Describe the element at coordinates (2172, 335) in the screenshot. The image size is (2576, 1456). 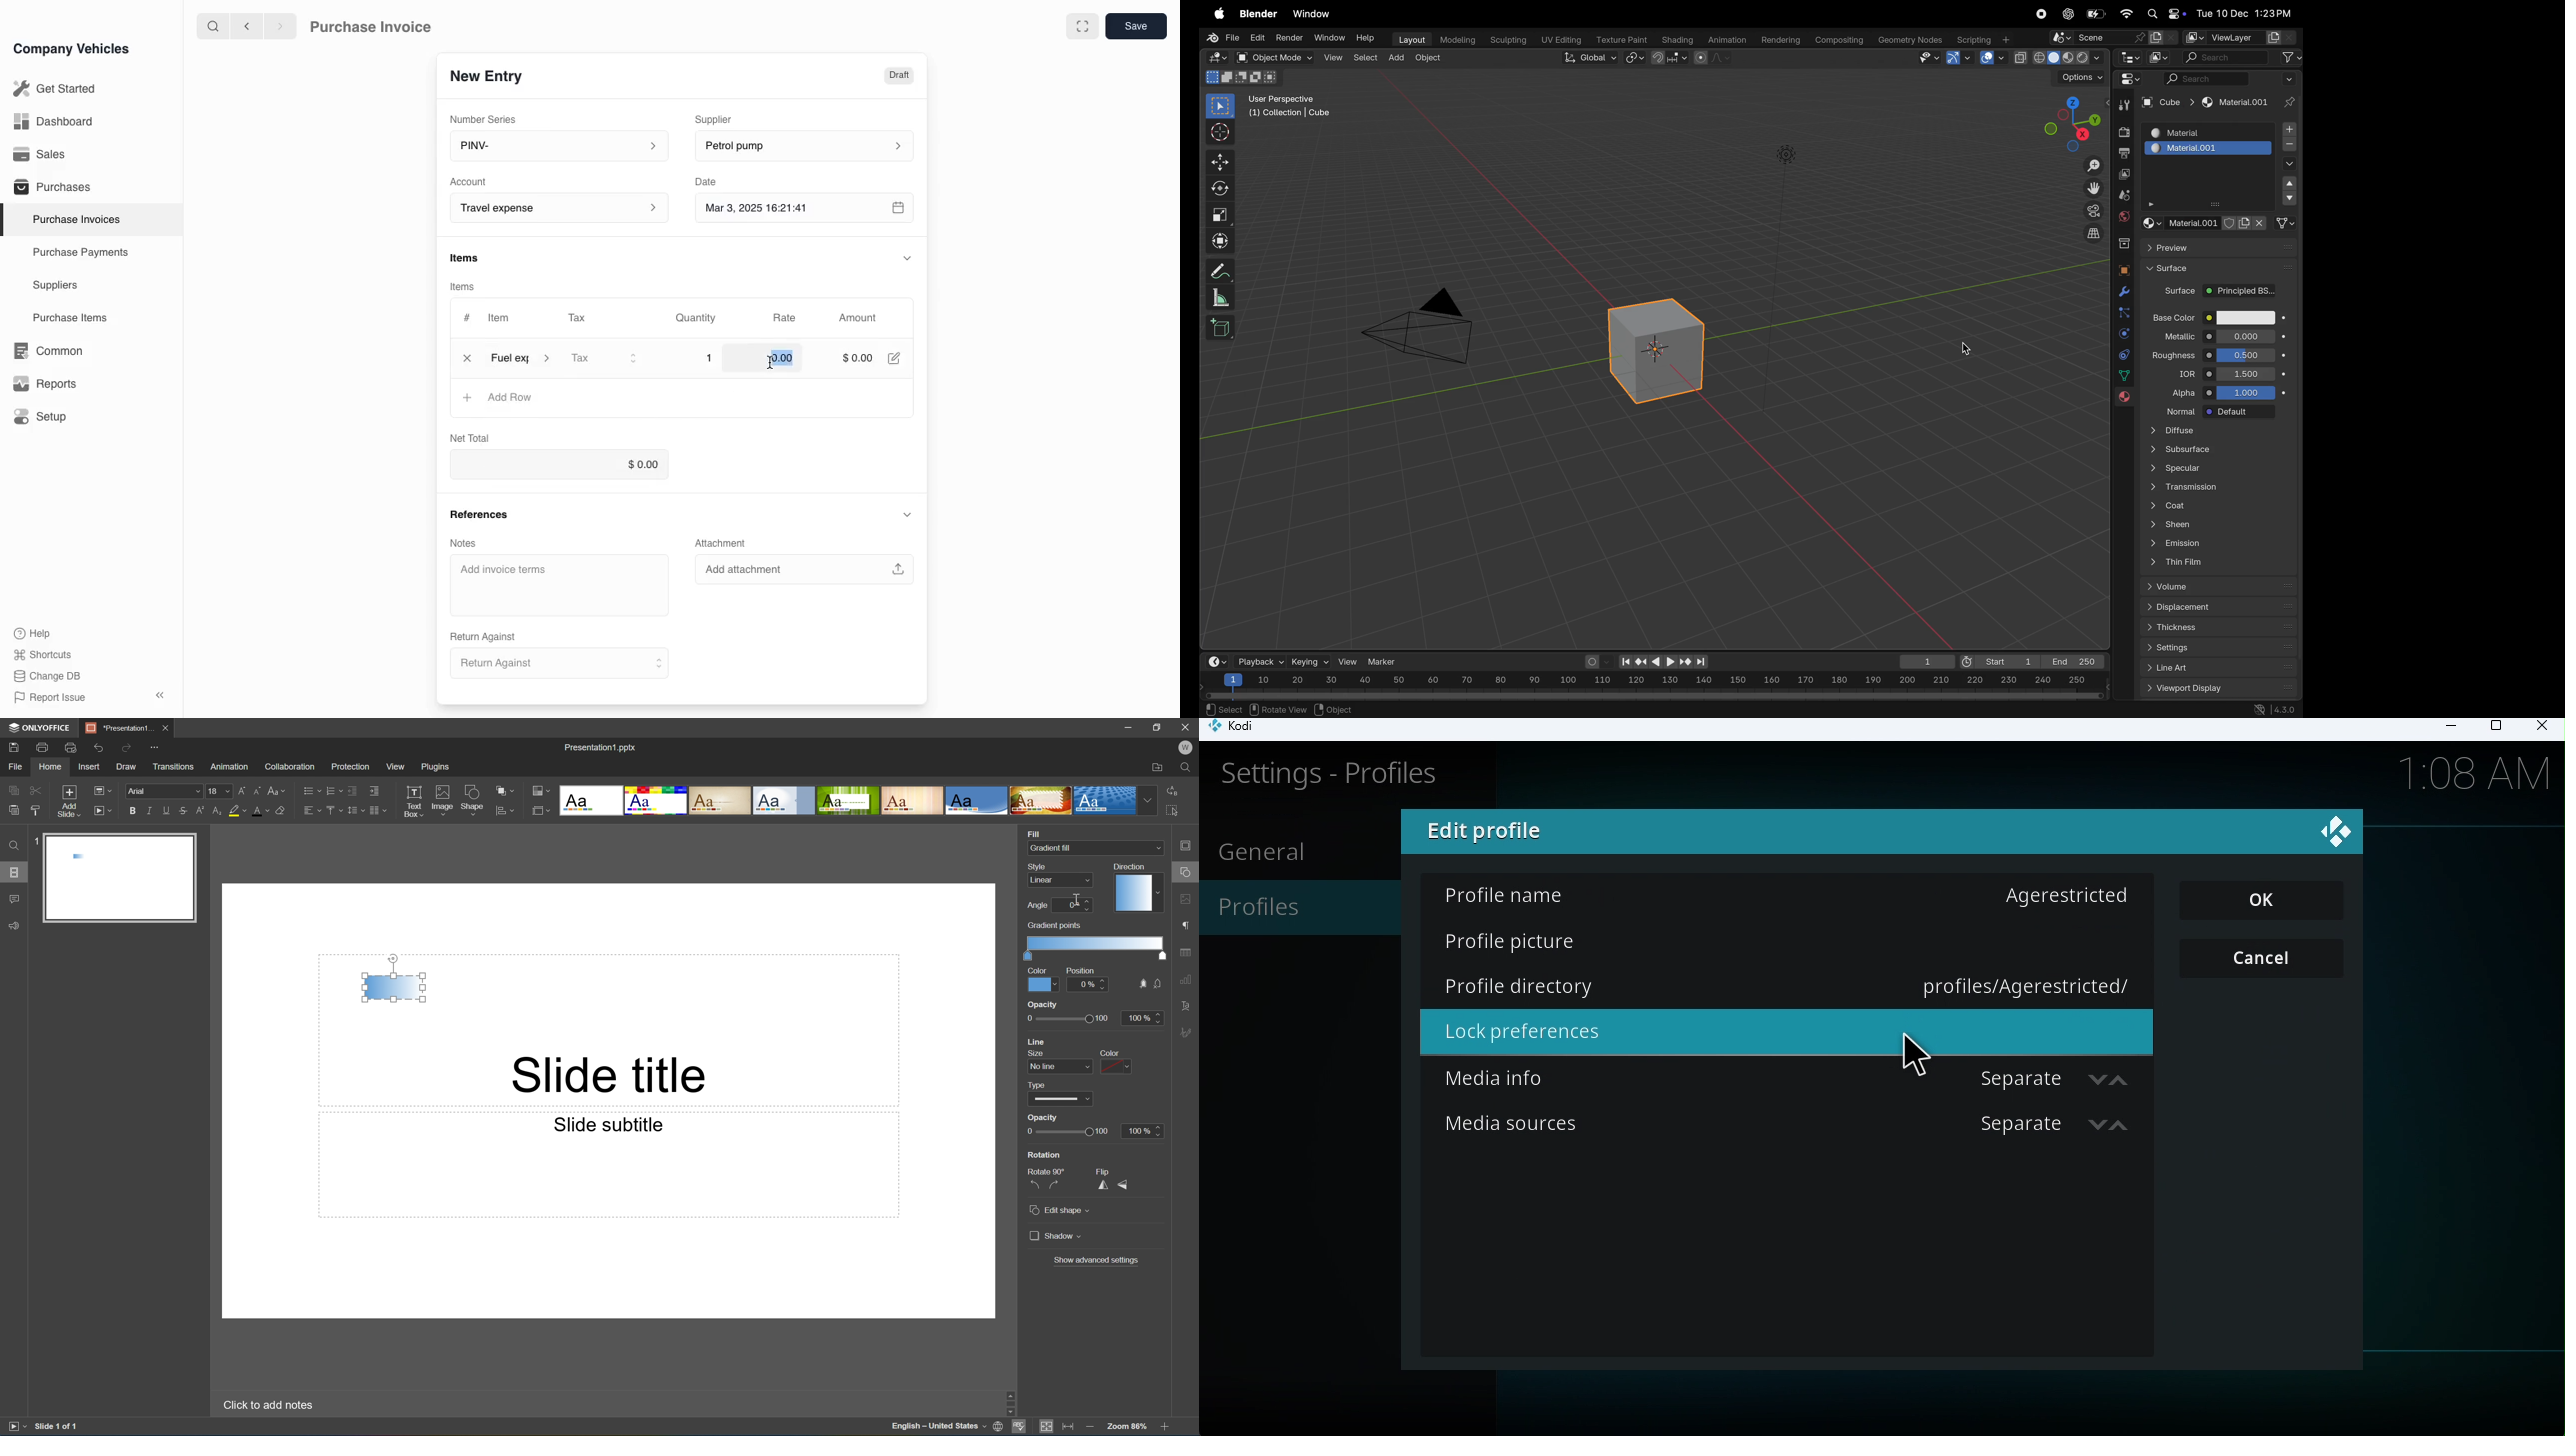
I see `metallic` at that location.